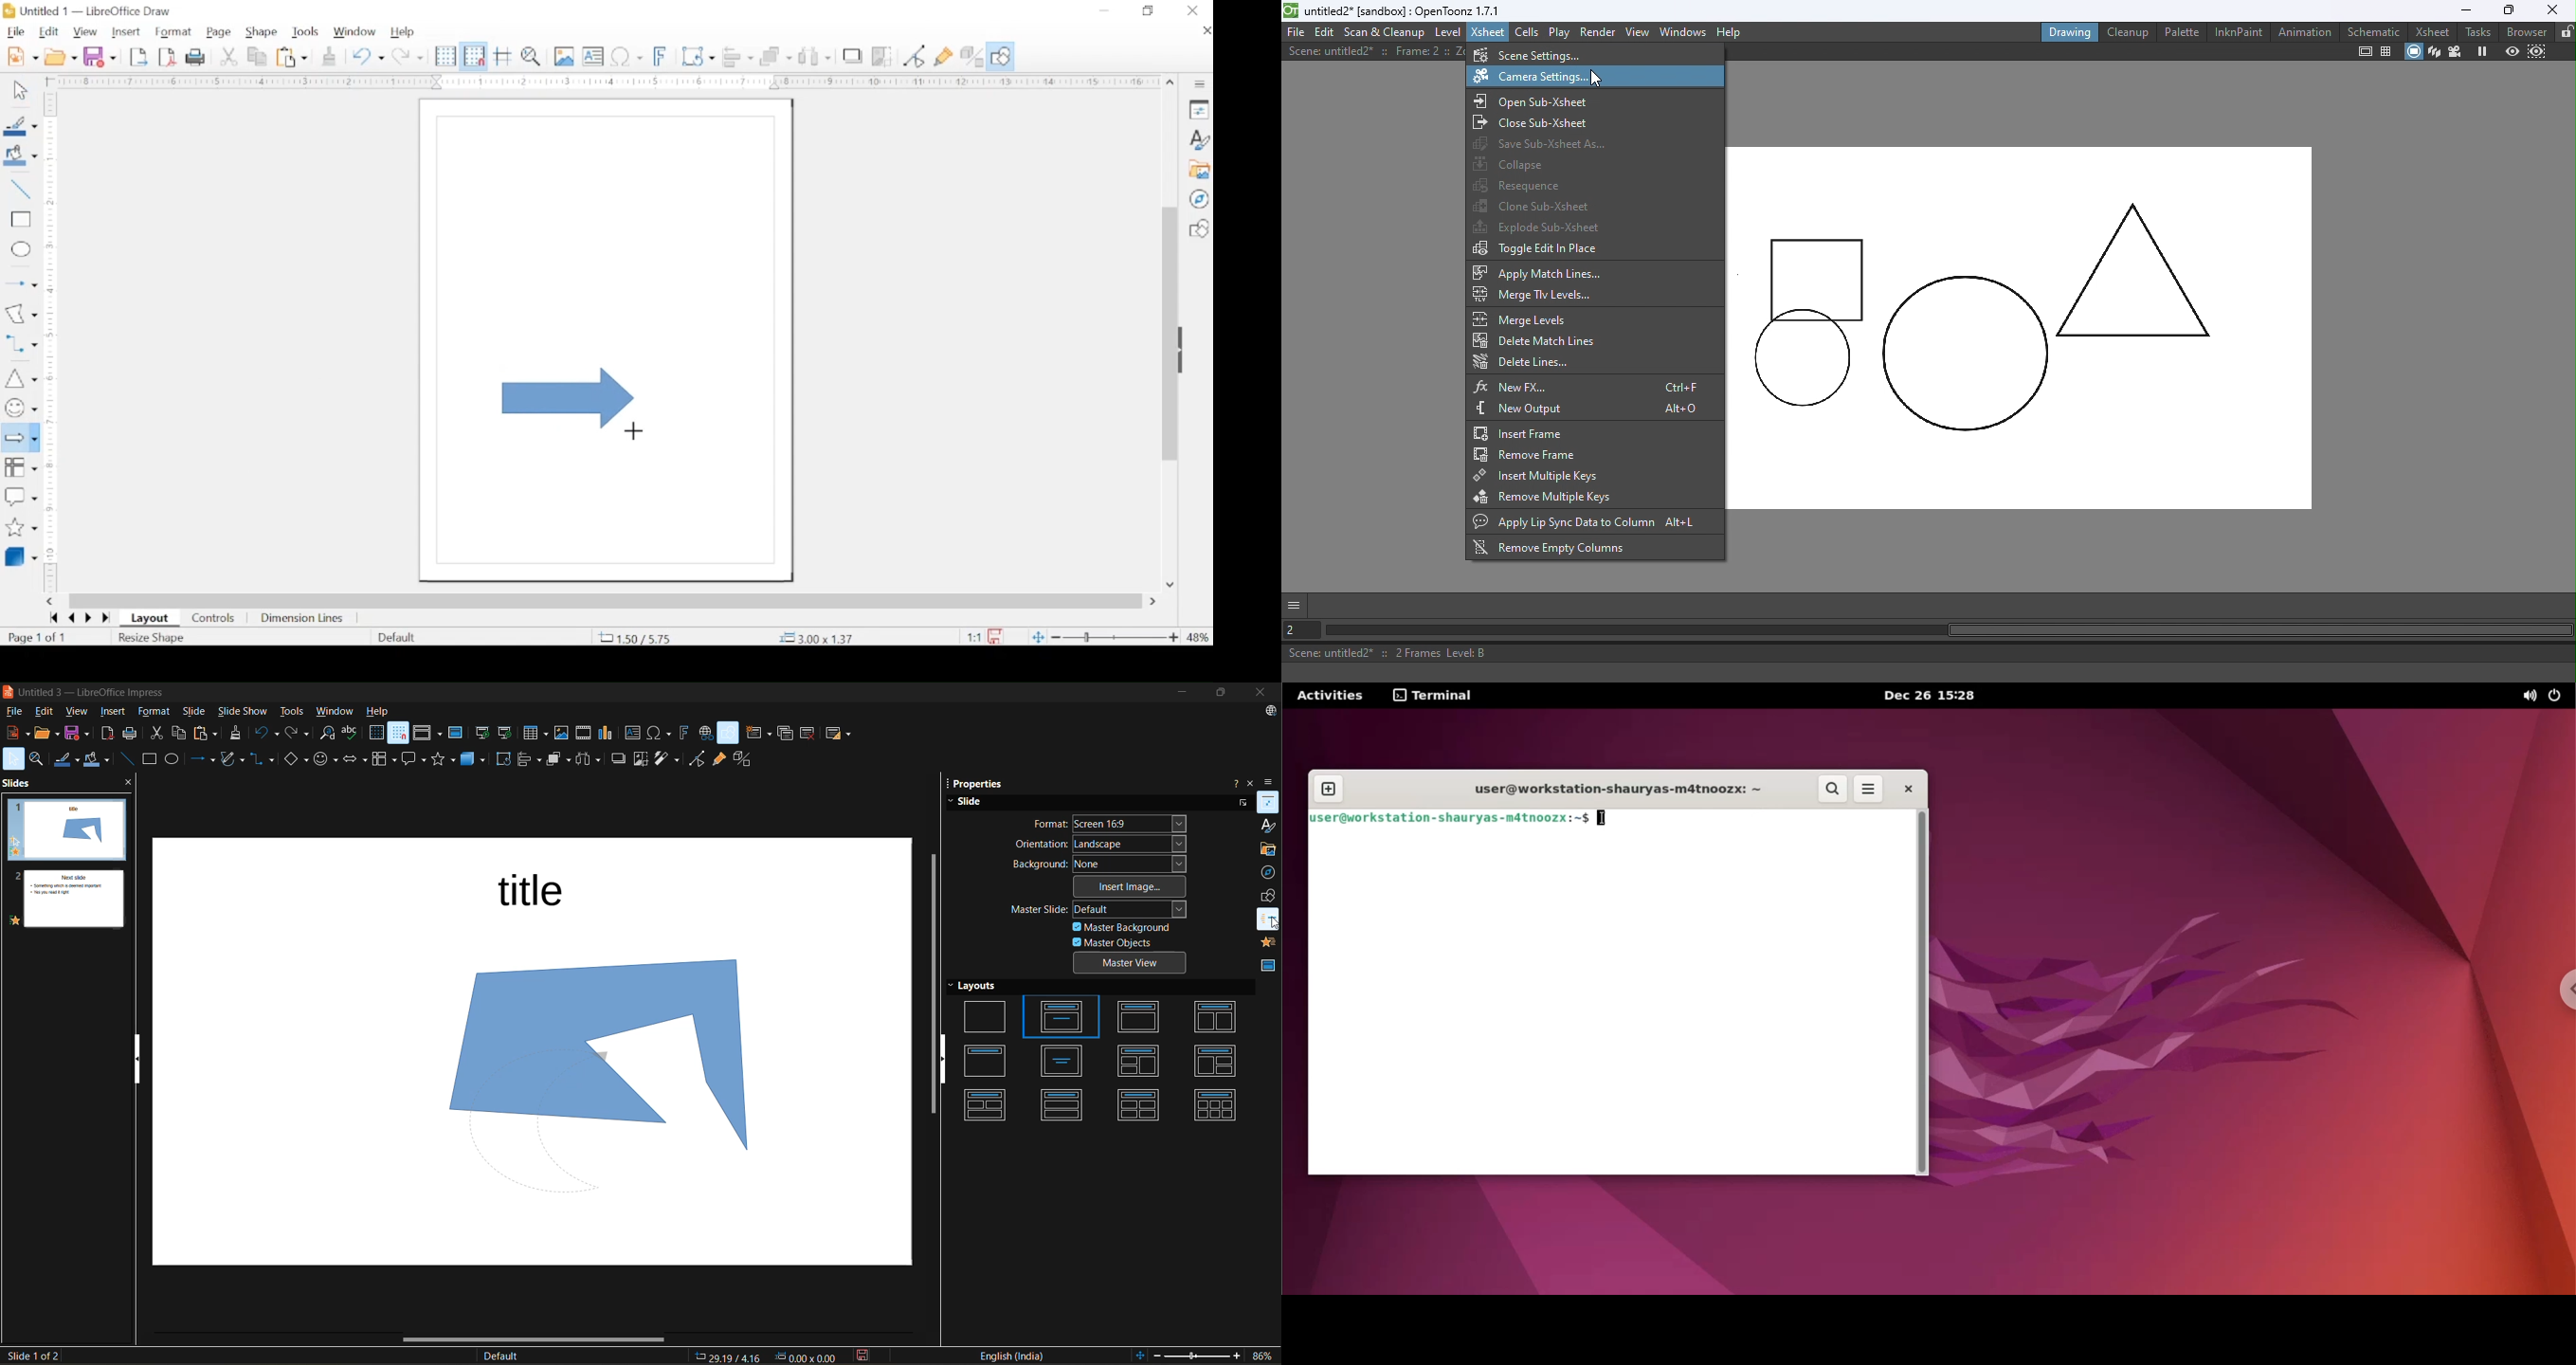 This screenshot has height=1372, width=2576. What do you see at coordinates (130, 785) in the screenshot?
I see `close pane` at bounding box center [130, 785].